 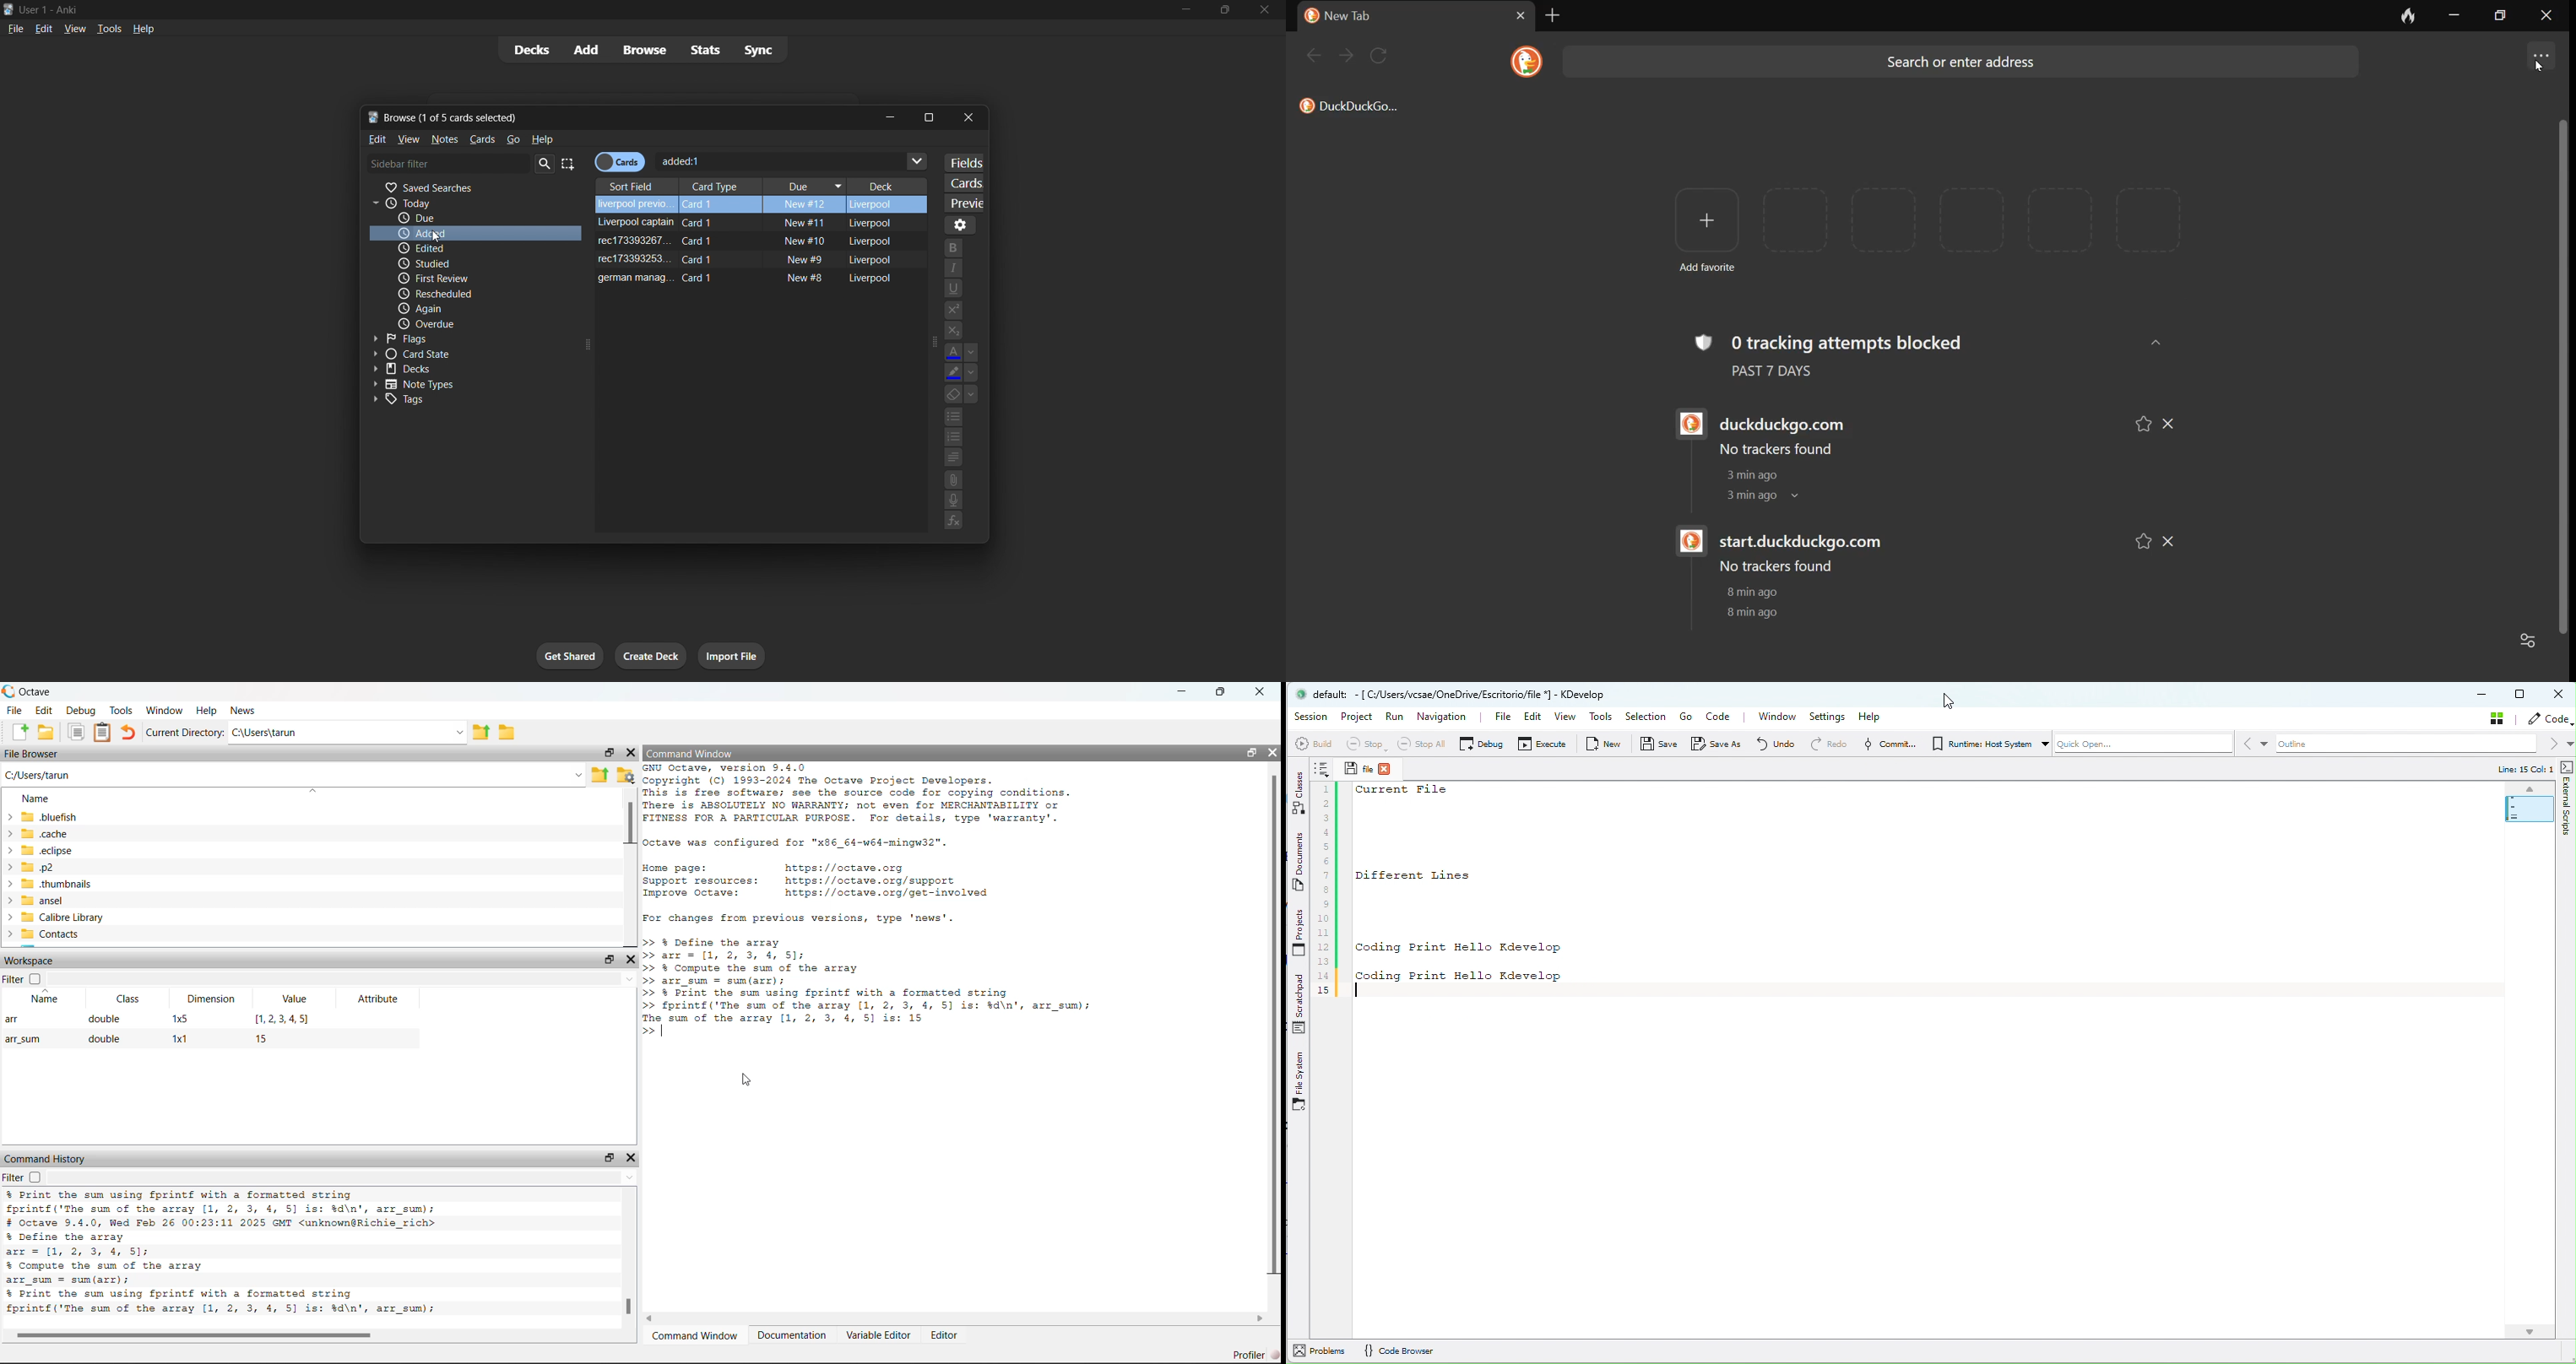 I want to click on sort field column, so click(x=634, y=183).